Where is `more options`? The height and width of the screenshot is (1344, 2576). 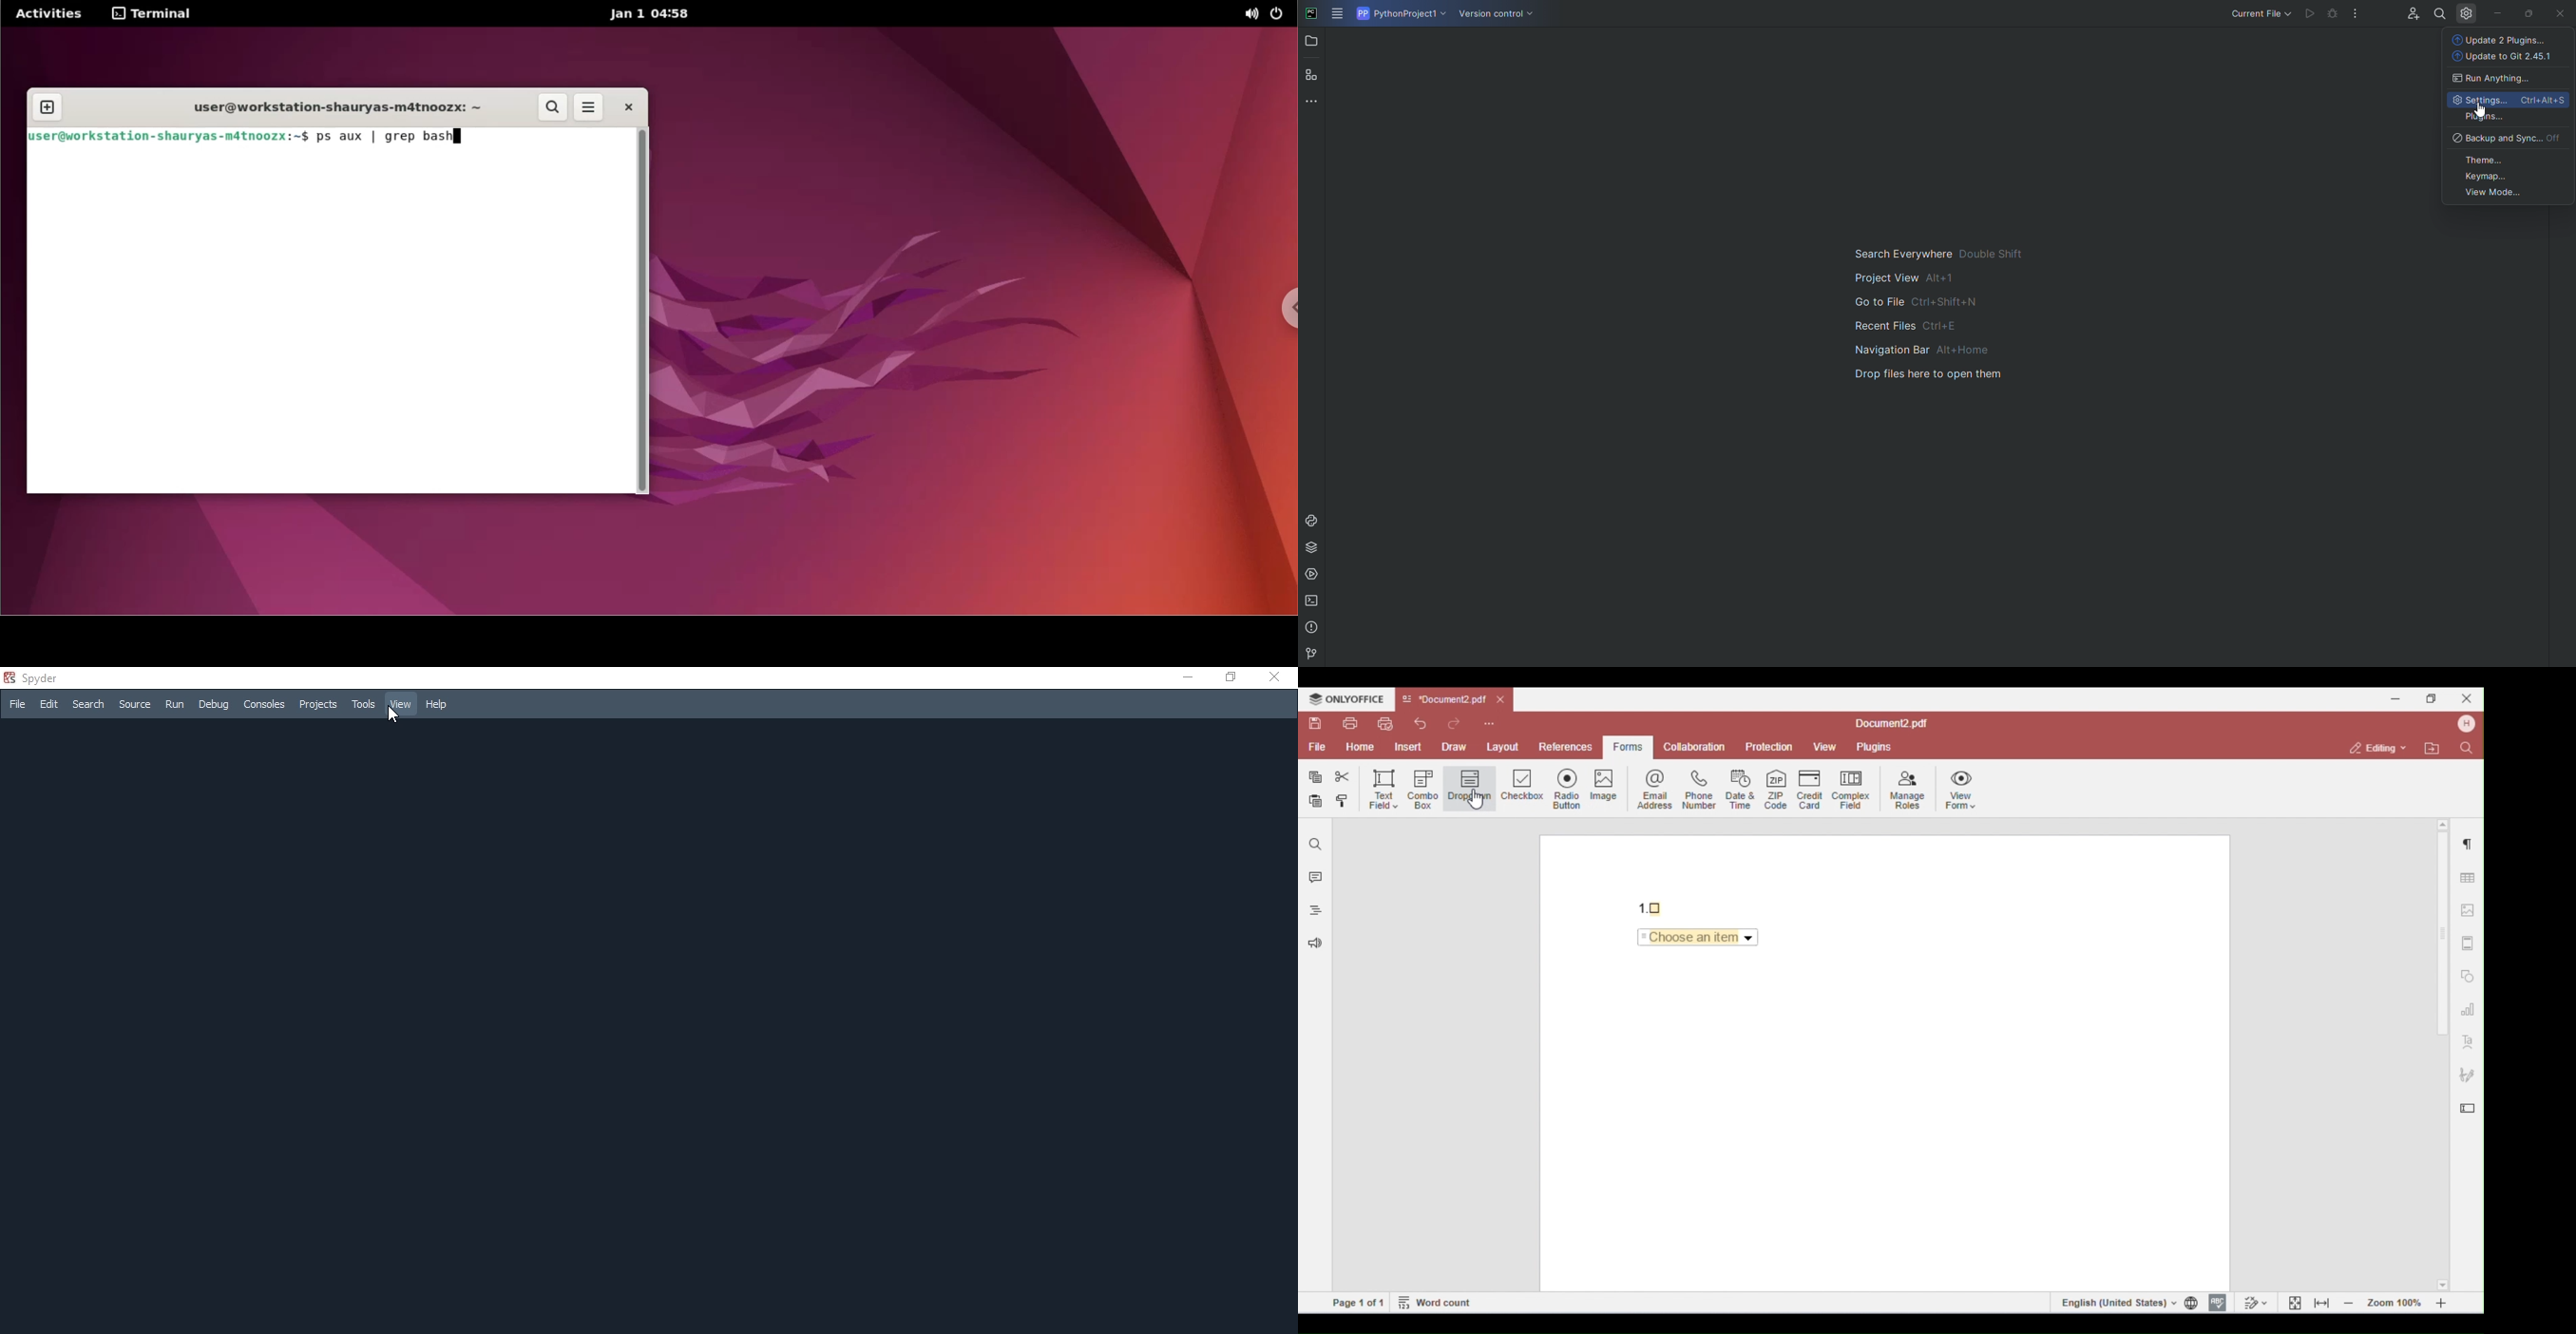 more options is located at coordinates (589, 108).